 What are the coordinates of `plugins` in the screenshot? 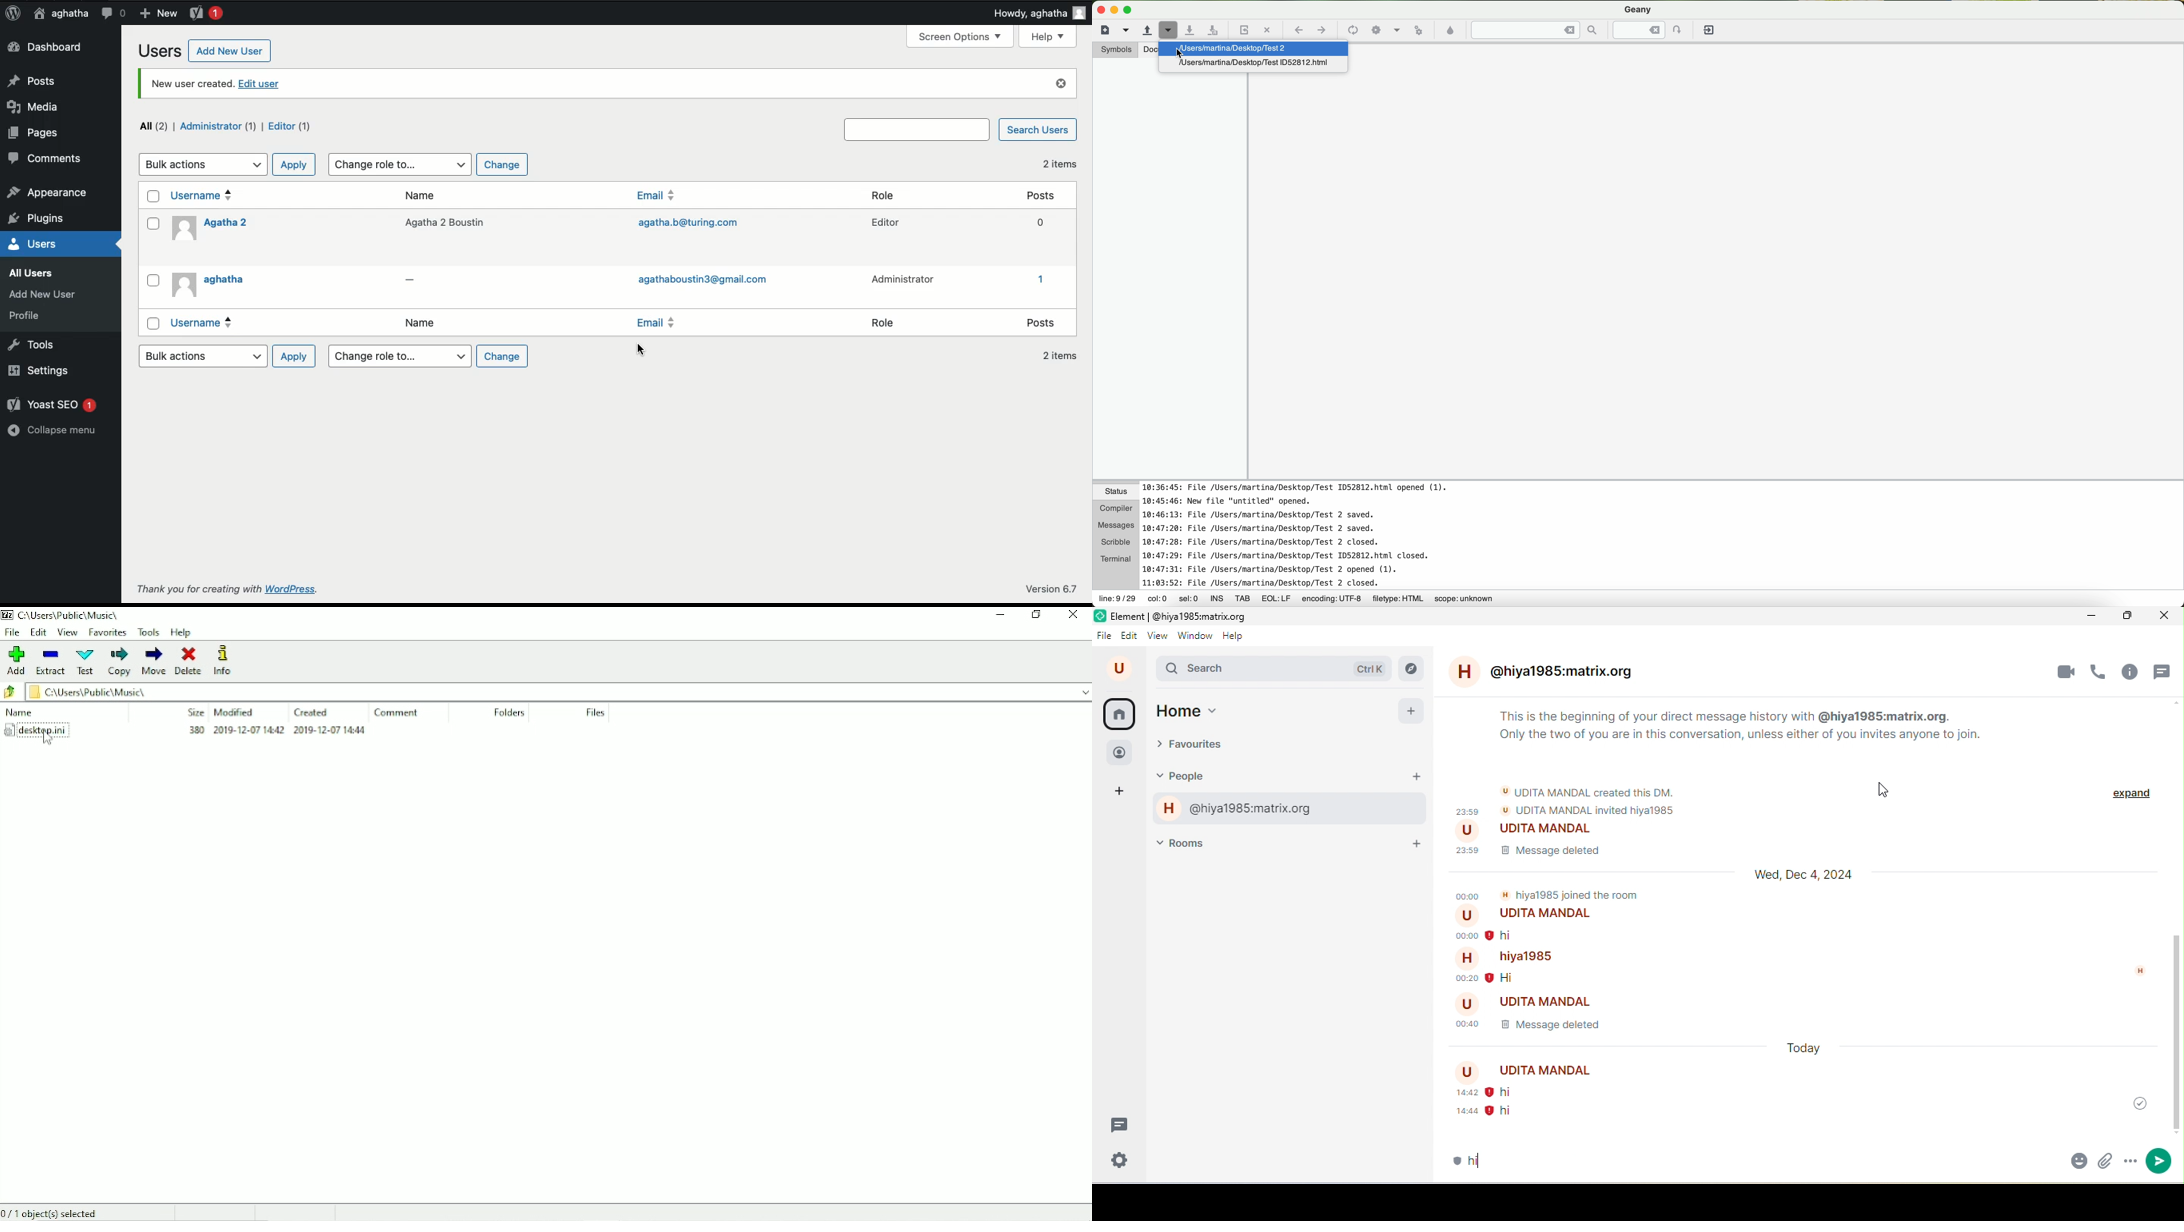 It's located at (44, 219).